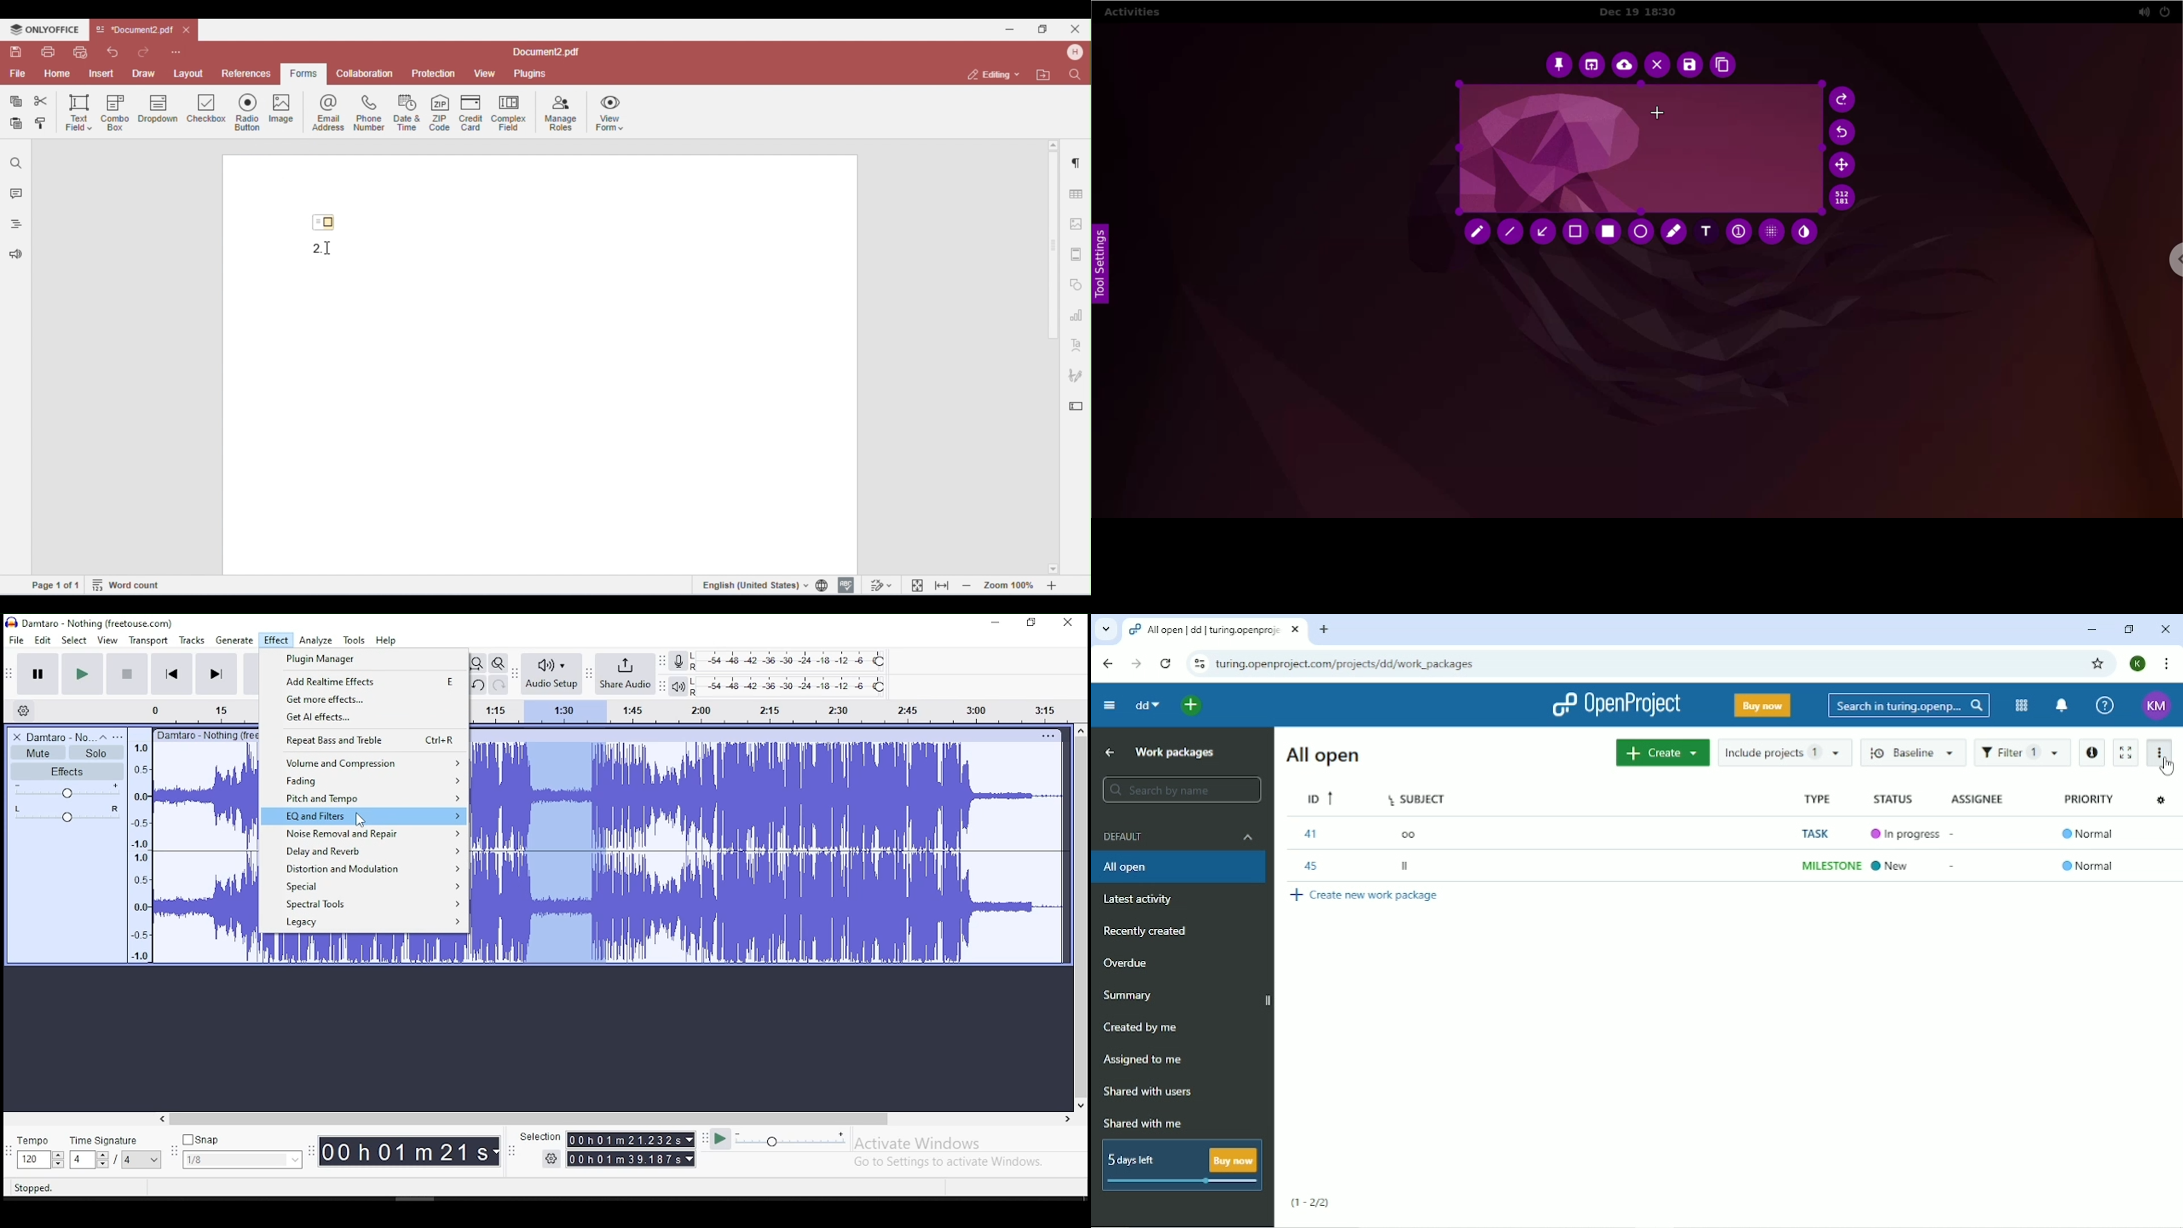 This screenshot has width=2184, height=1232. Describe the element at coordinates (680, 686) in the screenshot. I see `playback meter` at that location.